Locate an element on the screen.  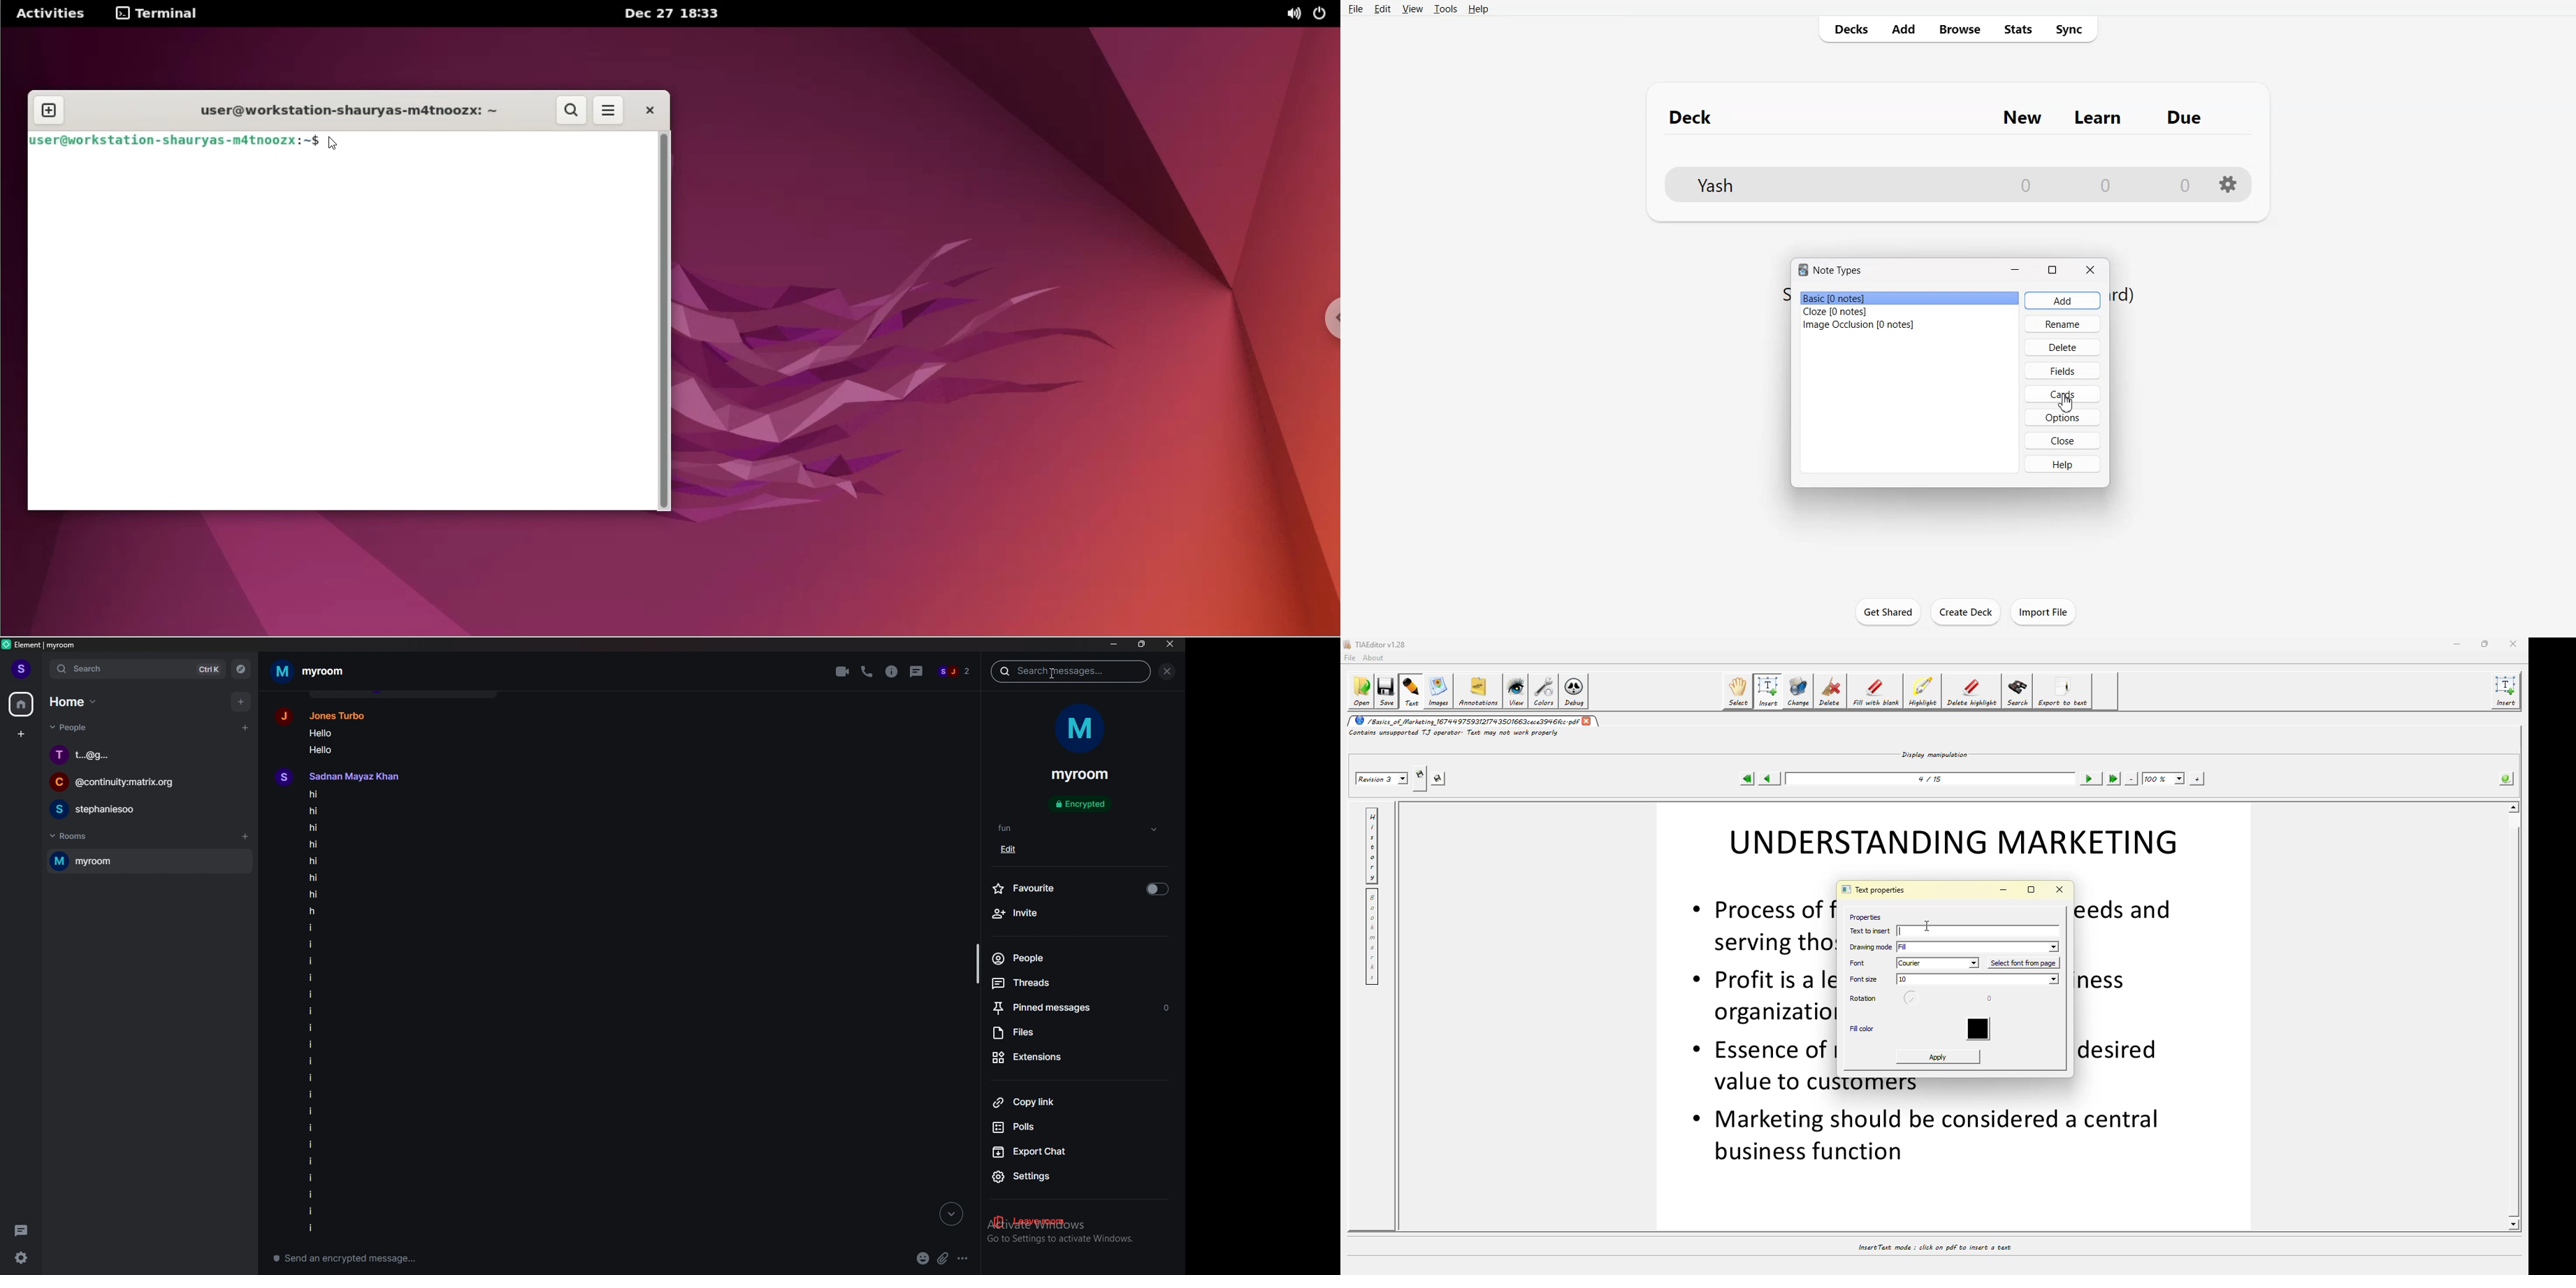
compose message is located at coordinates (448, 1257).